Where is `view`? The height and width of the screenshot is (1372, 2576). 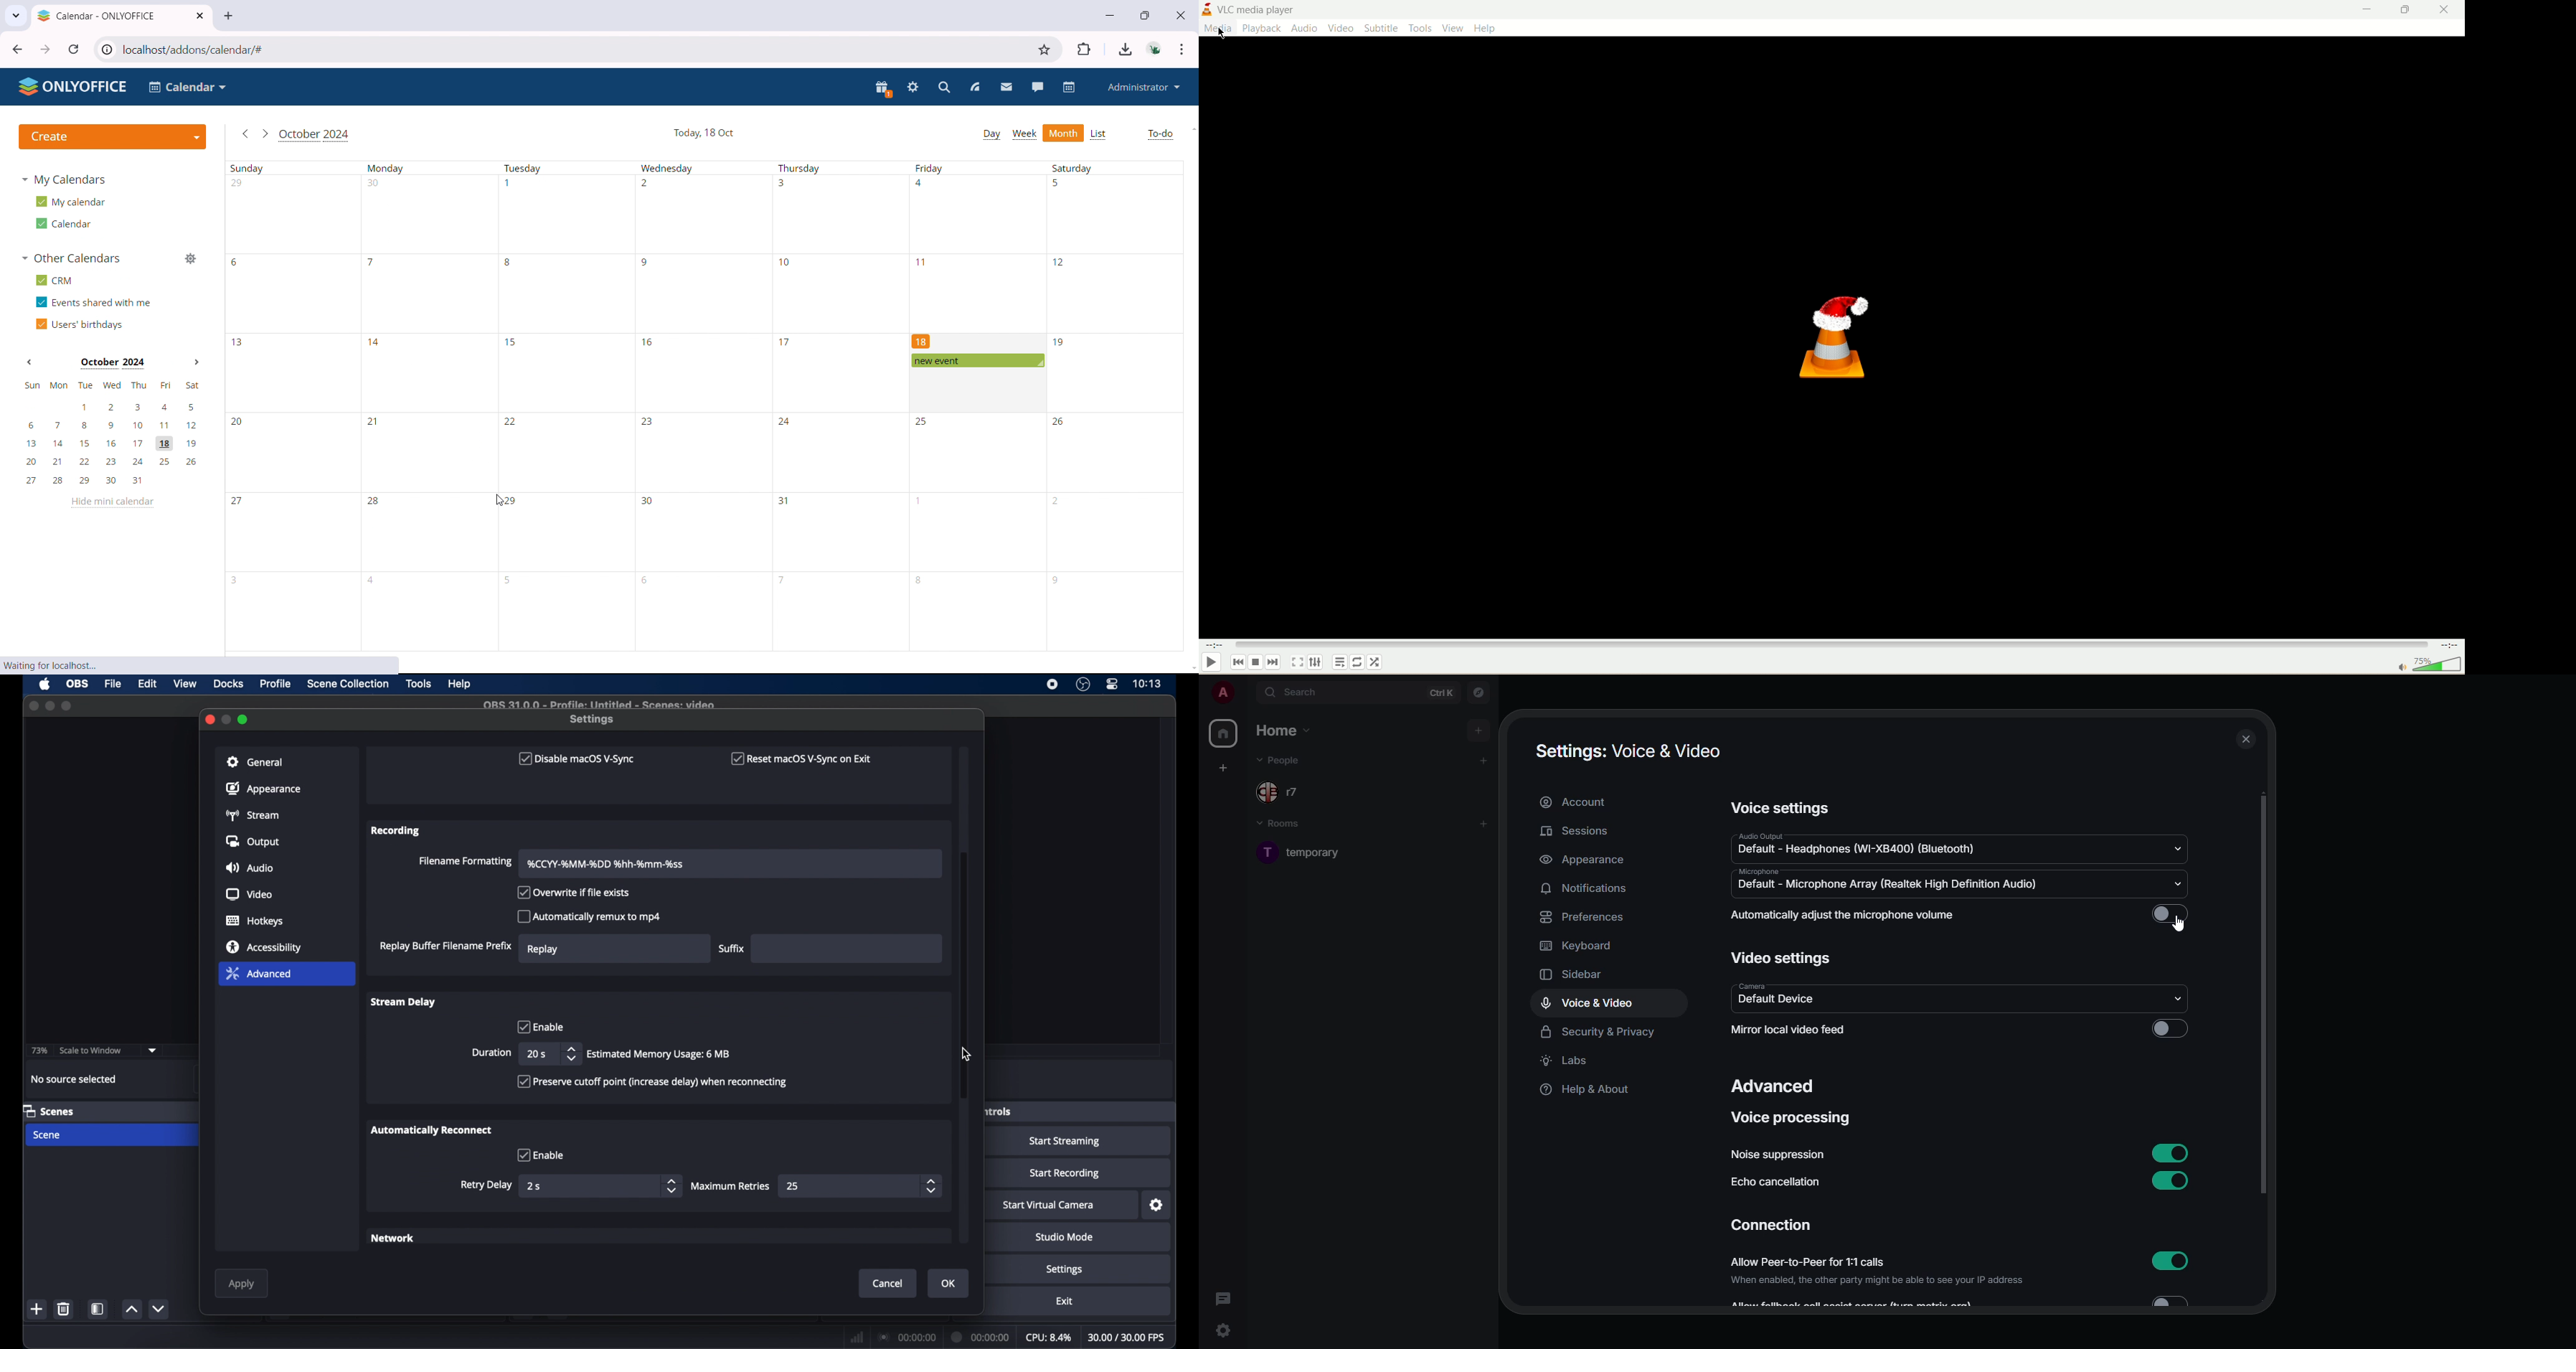
view is located at coordinates (1452, 28).